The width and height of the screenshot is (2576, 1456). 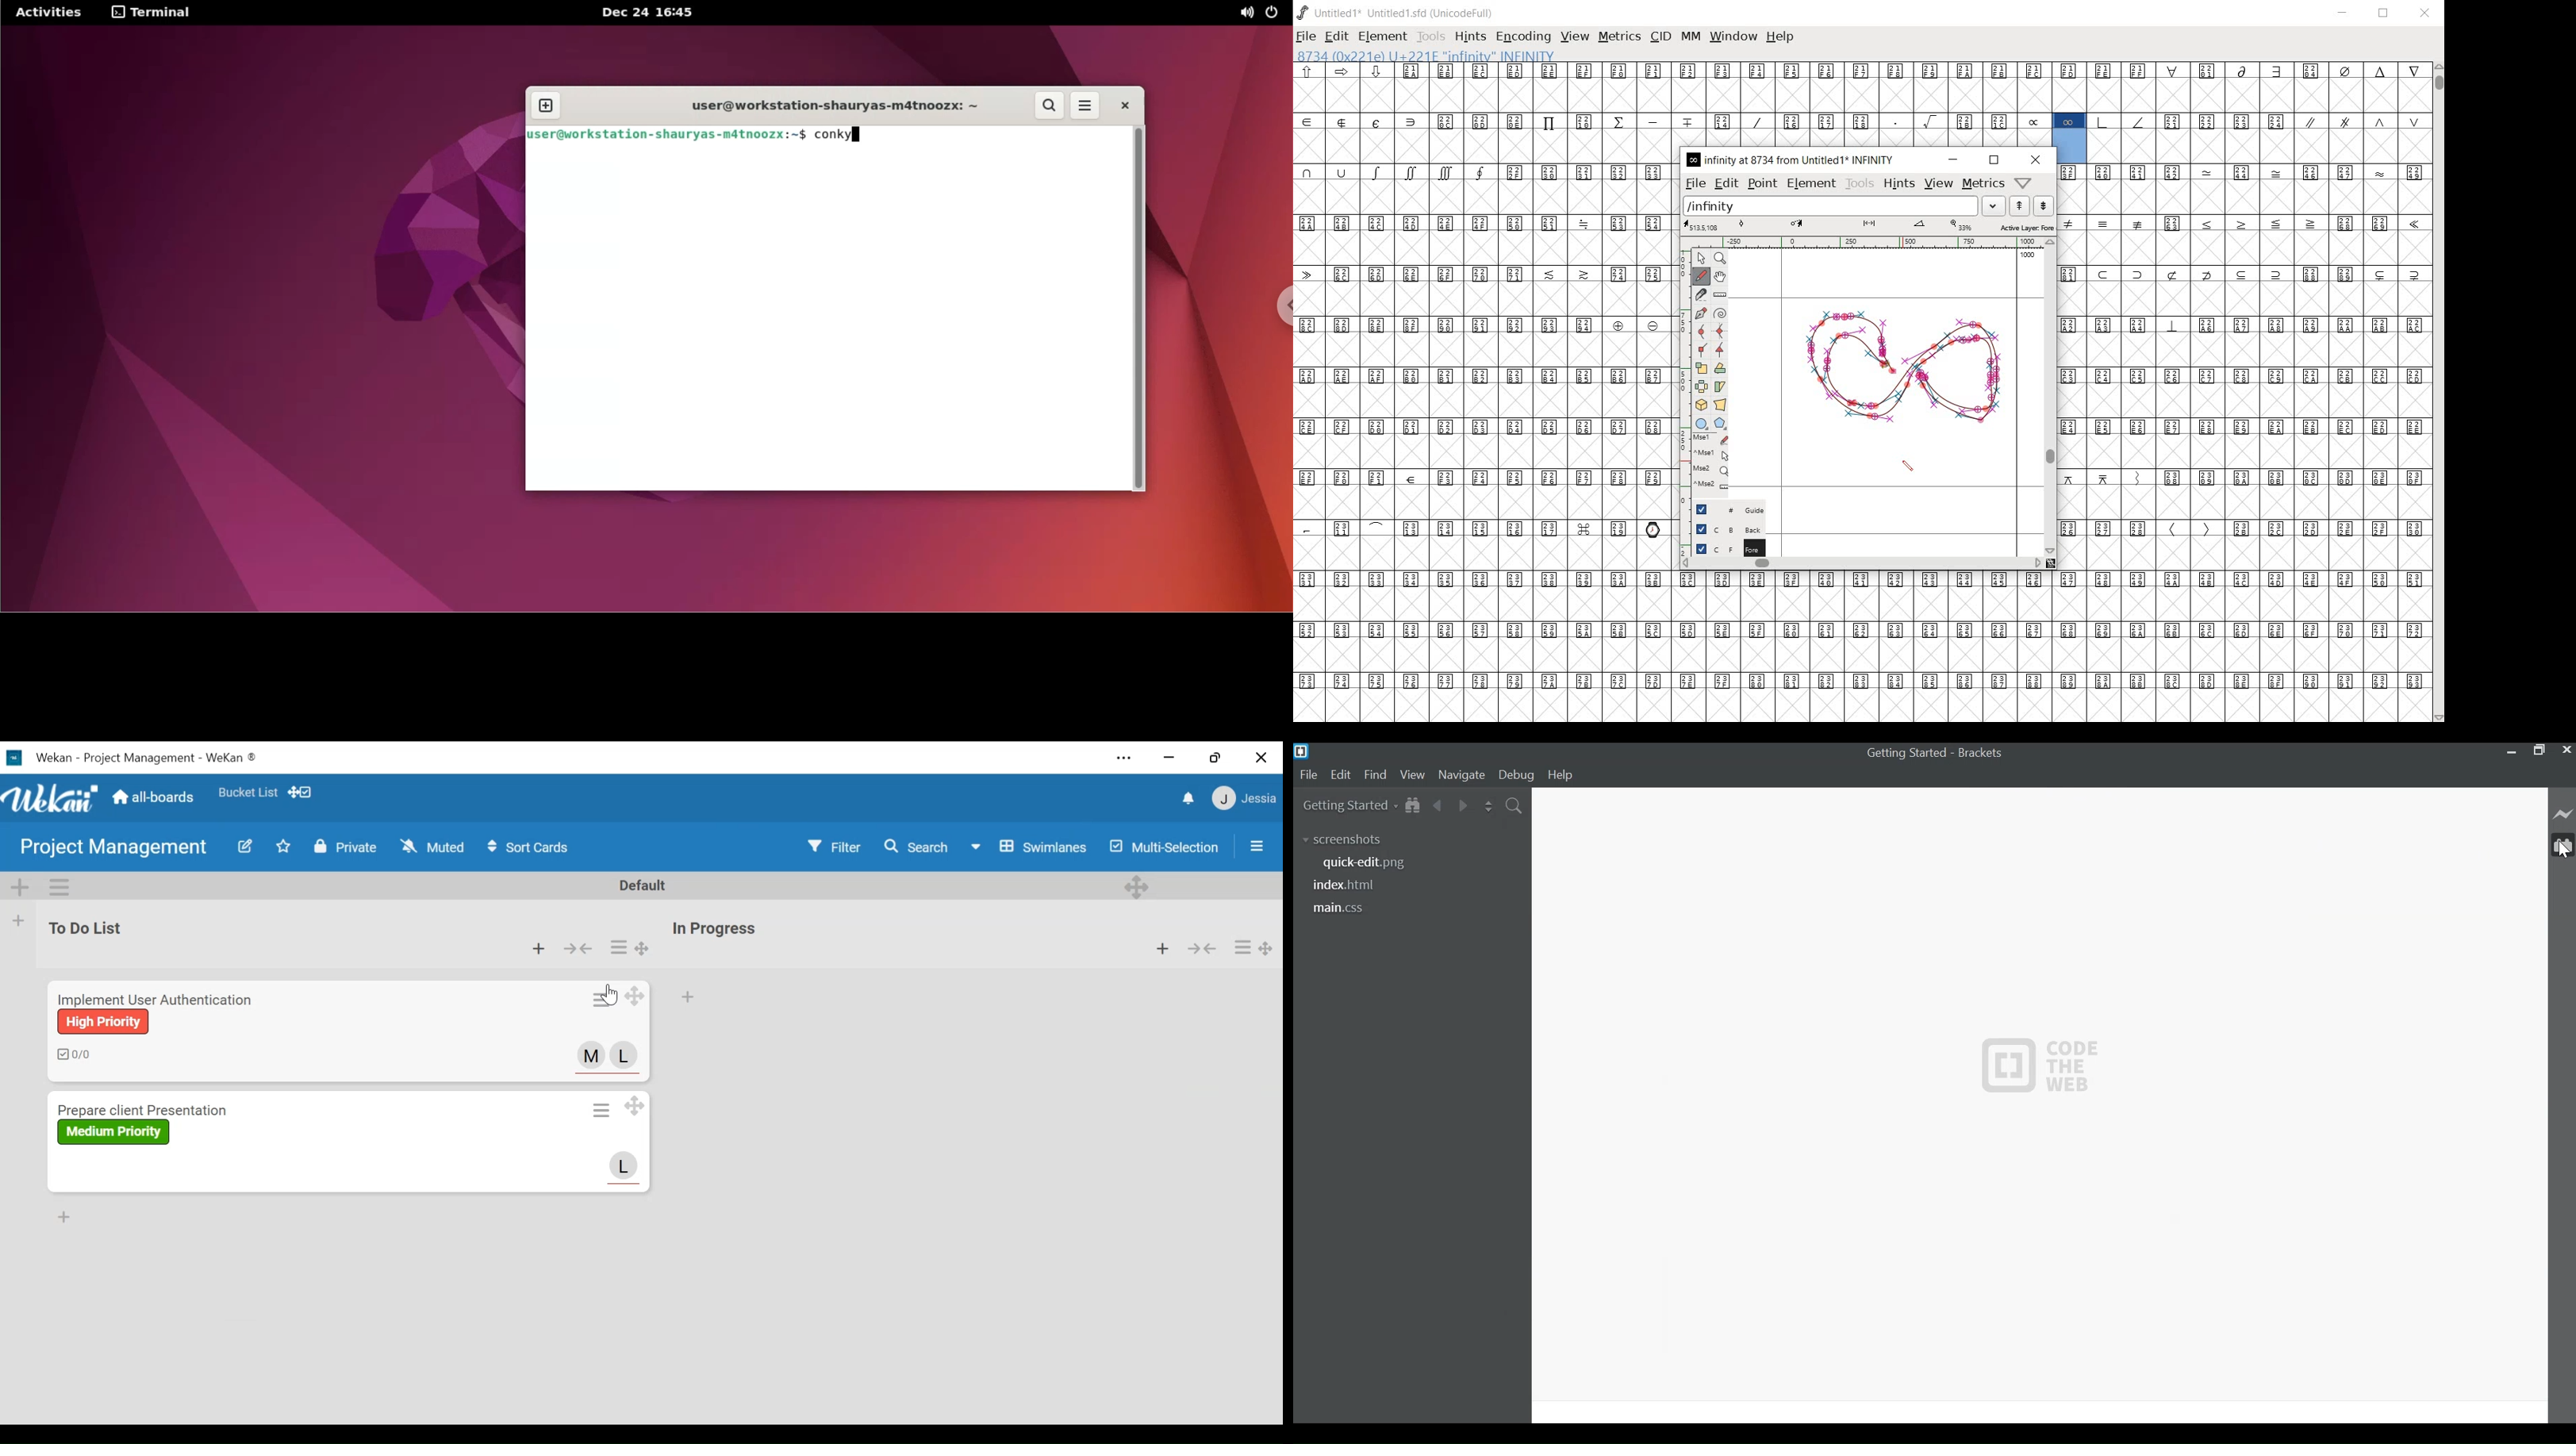 What do you see at coordinates (2176, 223) in the screenshot?
I see `Unicode code points` at bounding box center [2176, 223].